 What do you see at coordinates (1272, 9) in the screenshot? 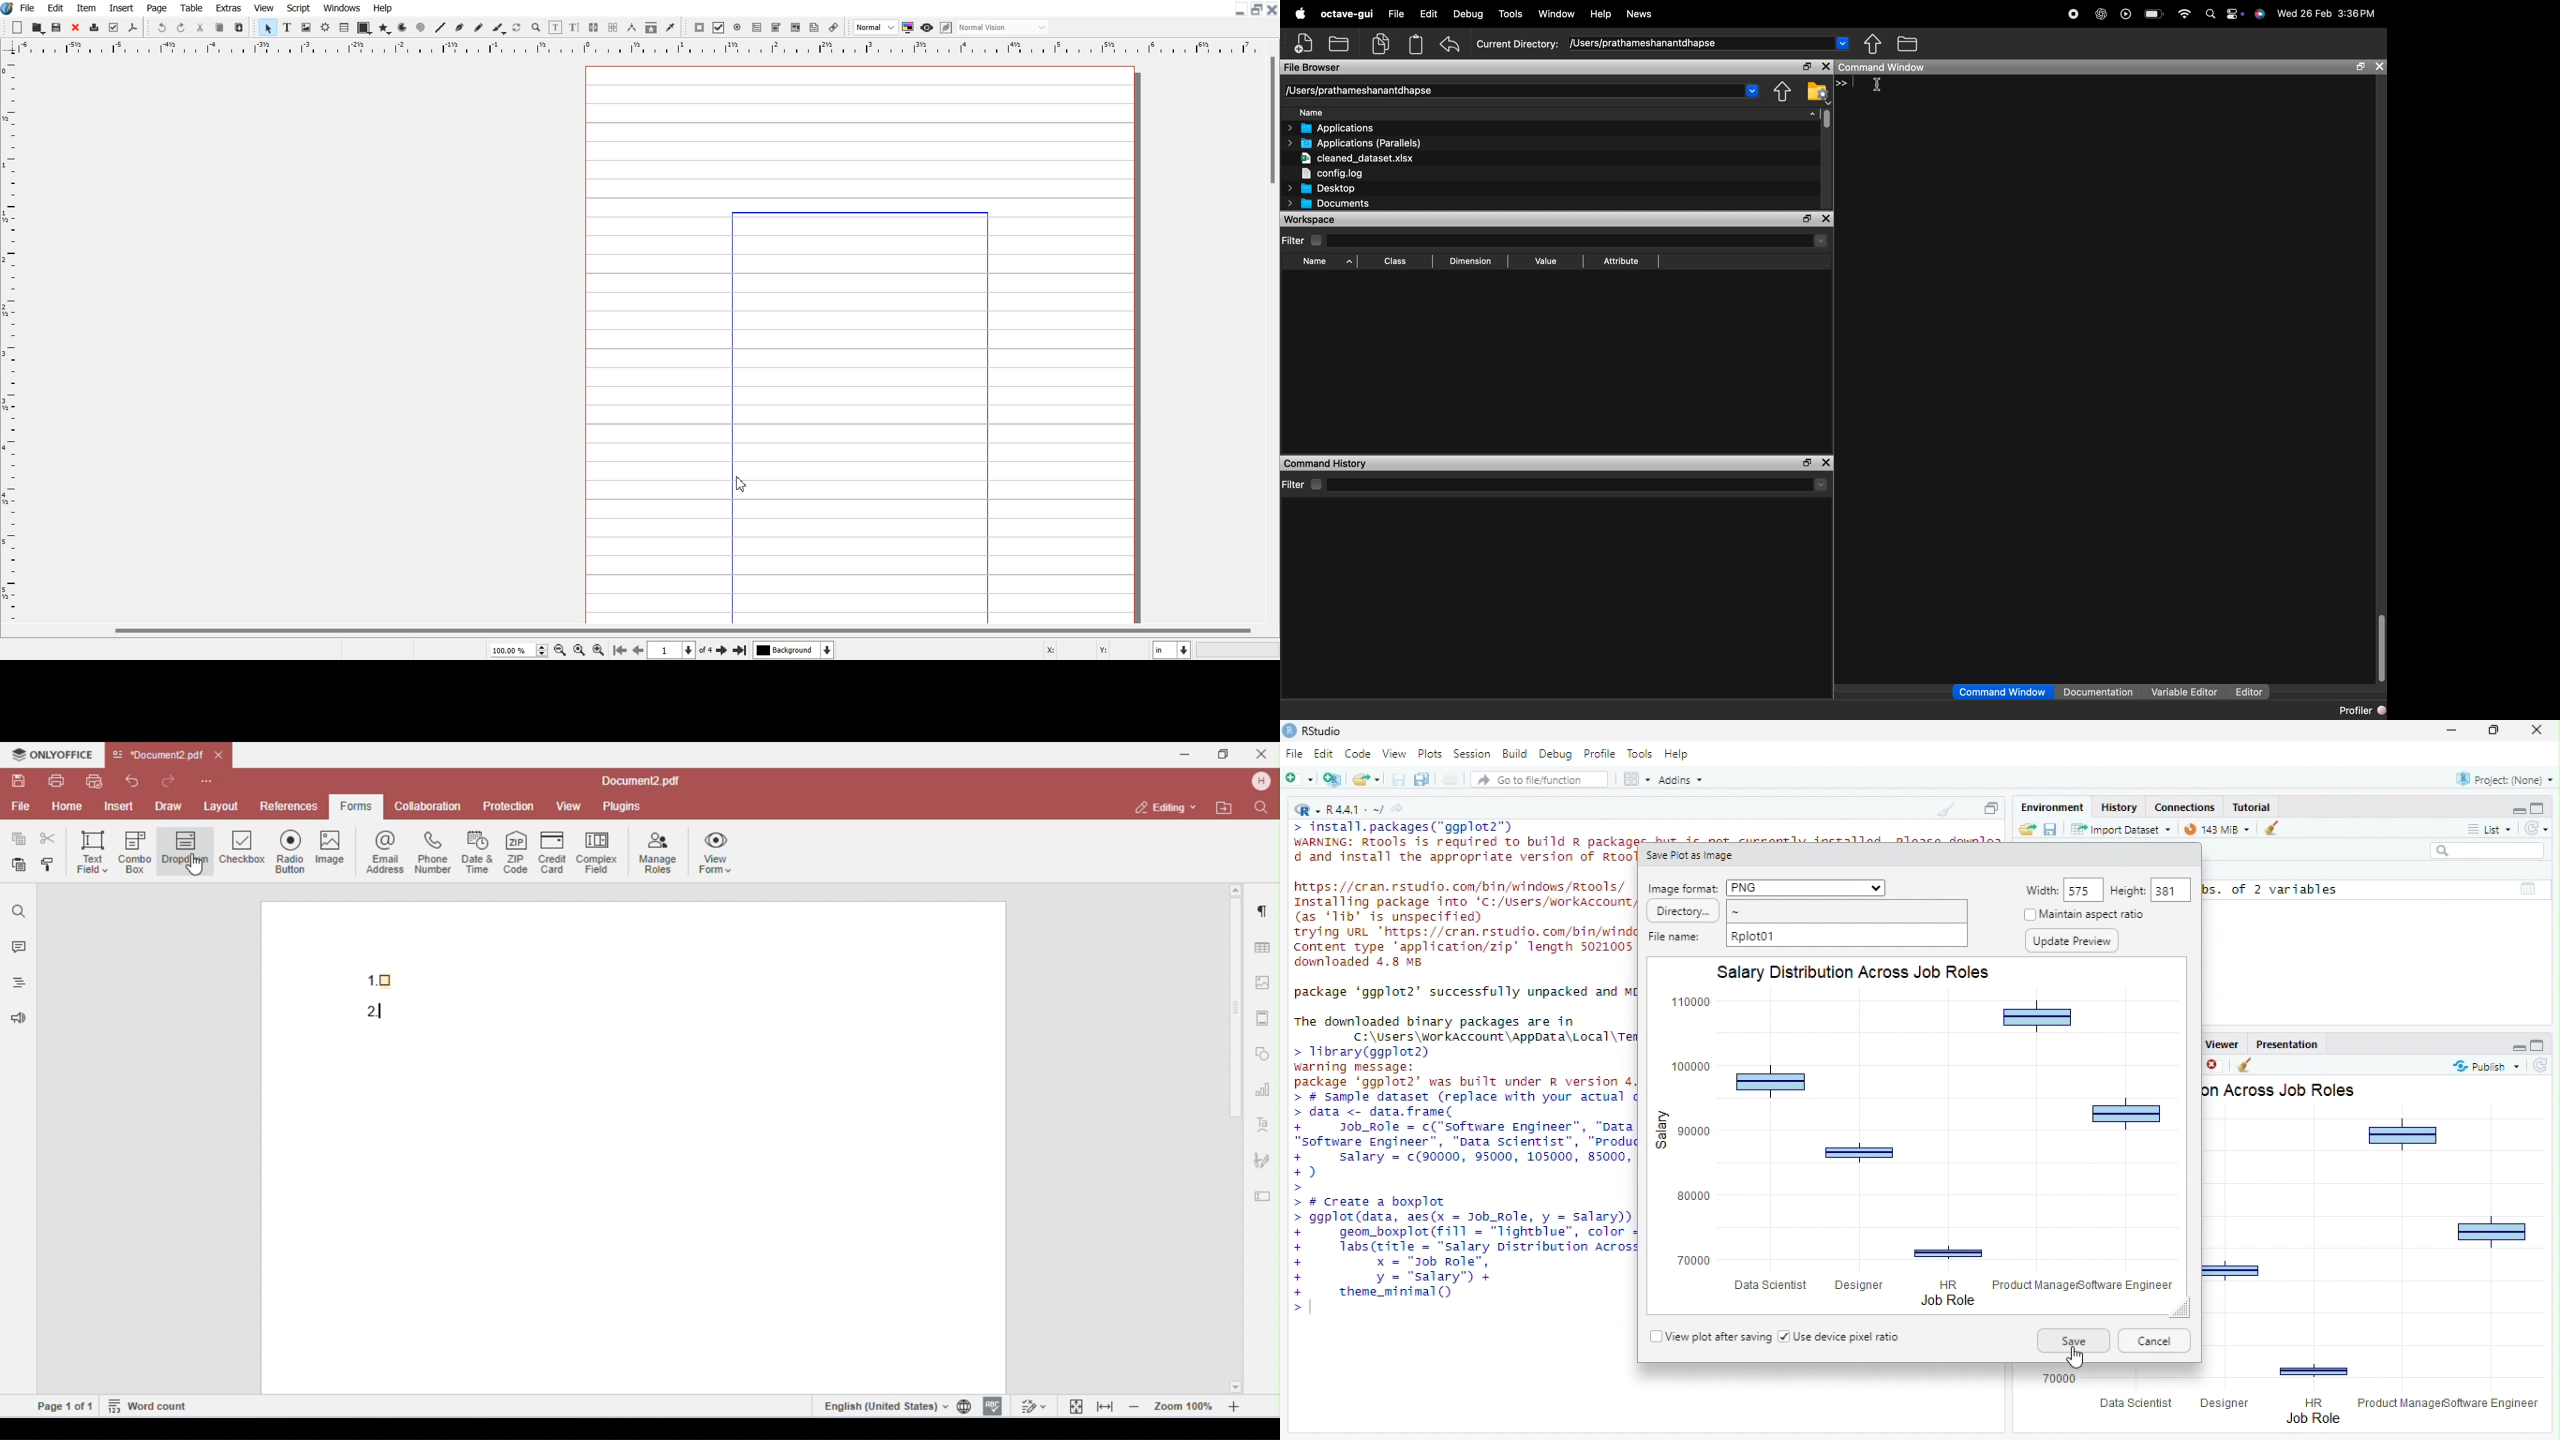
I see `Close` at bounding box center [1272, 9].